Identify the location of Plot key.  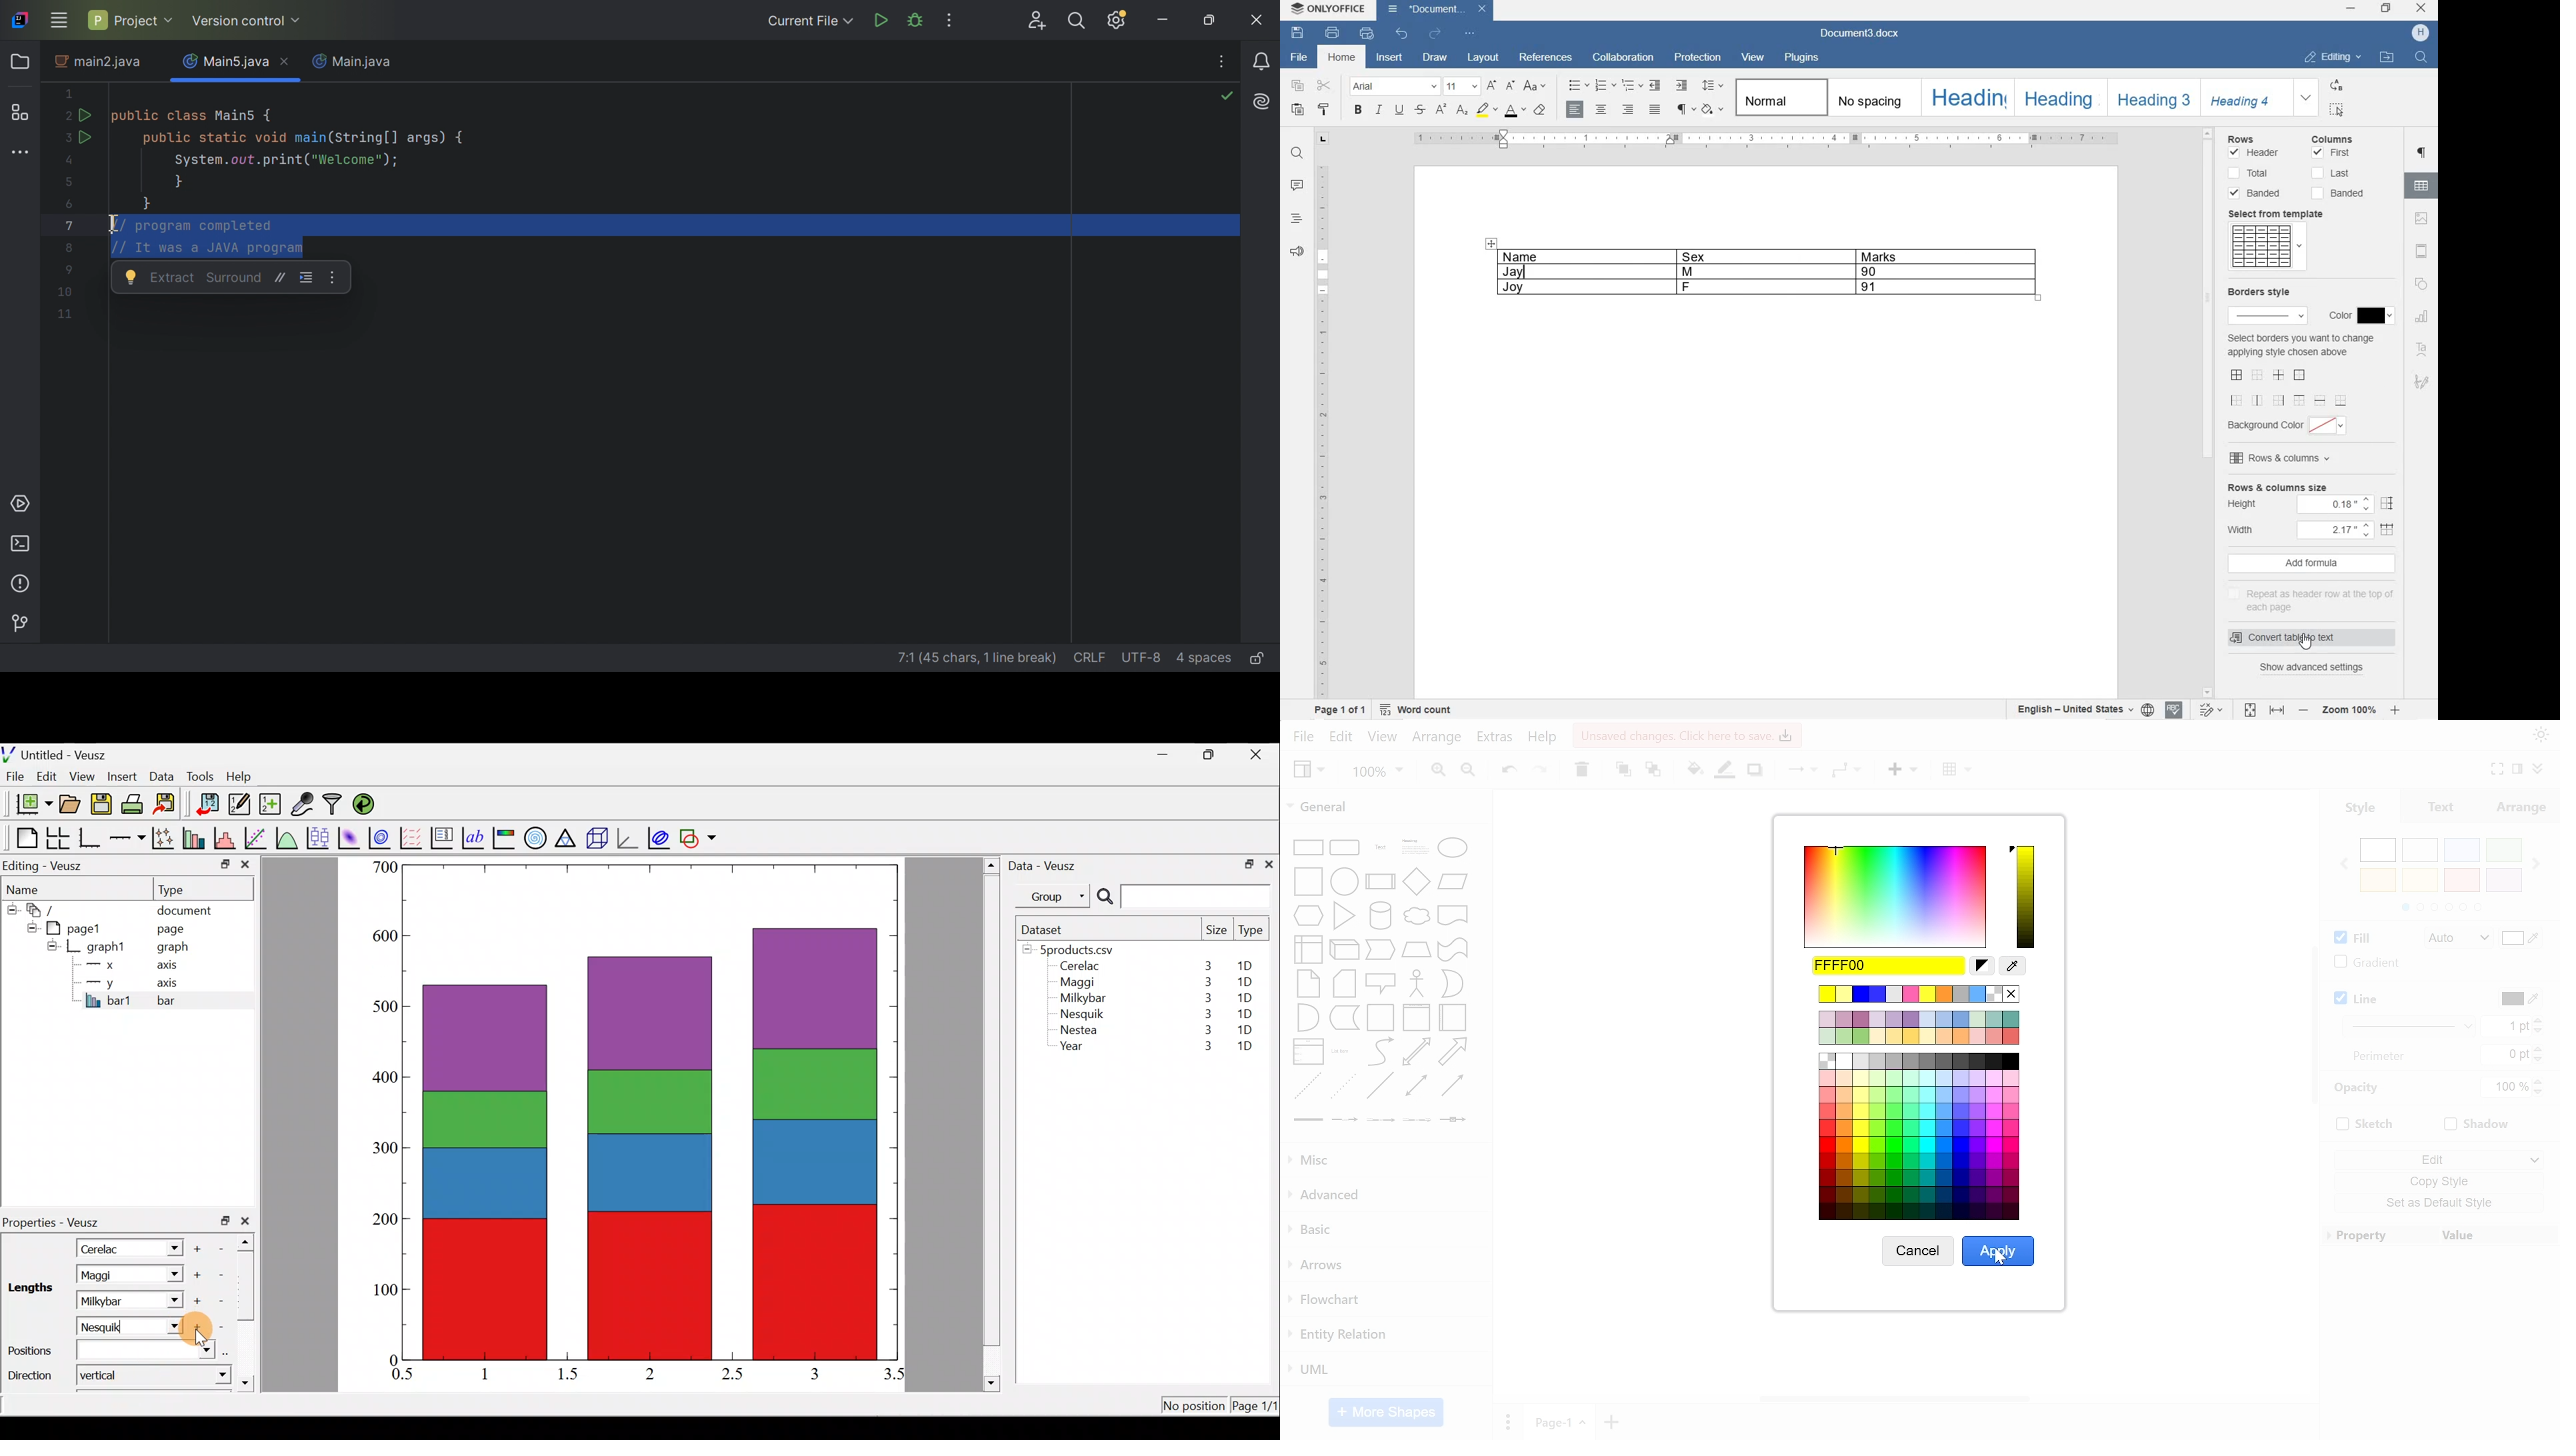
(443, 837).